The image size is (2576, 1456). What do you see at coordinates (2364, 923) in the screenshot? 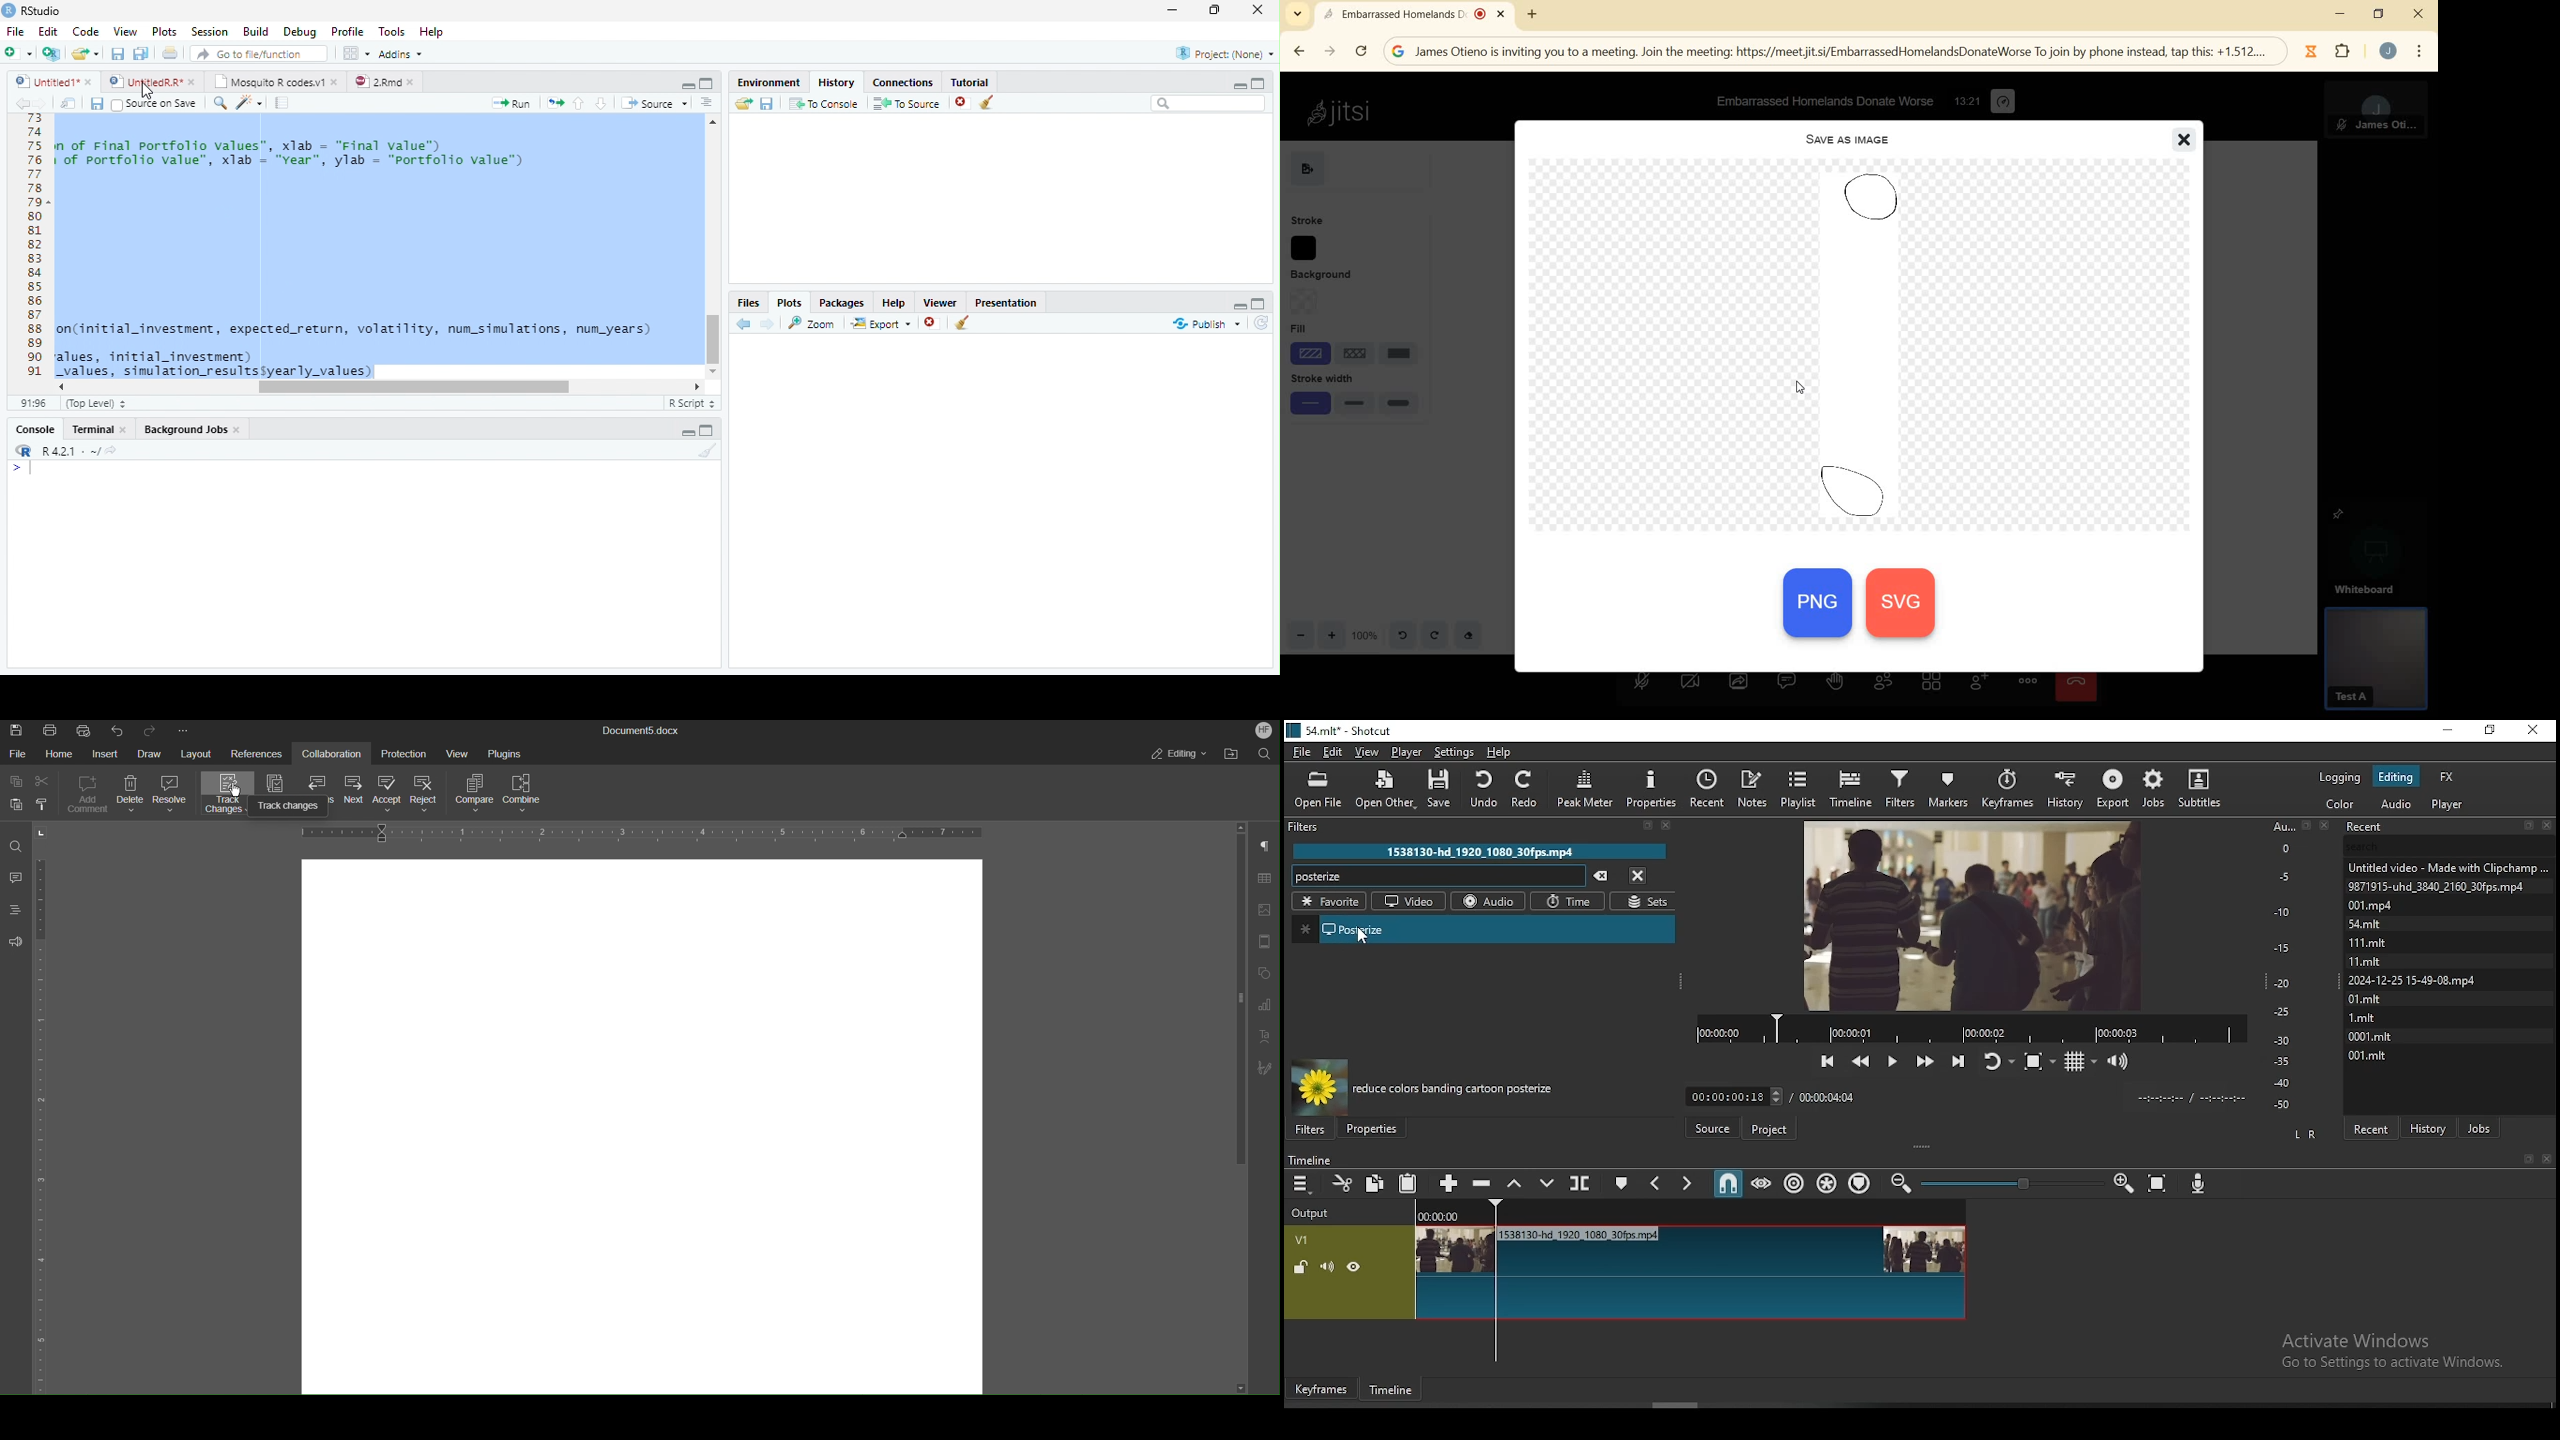
I see `54.mit` at bounding box center [2364, 923].